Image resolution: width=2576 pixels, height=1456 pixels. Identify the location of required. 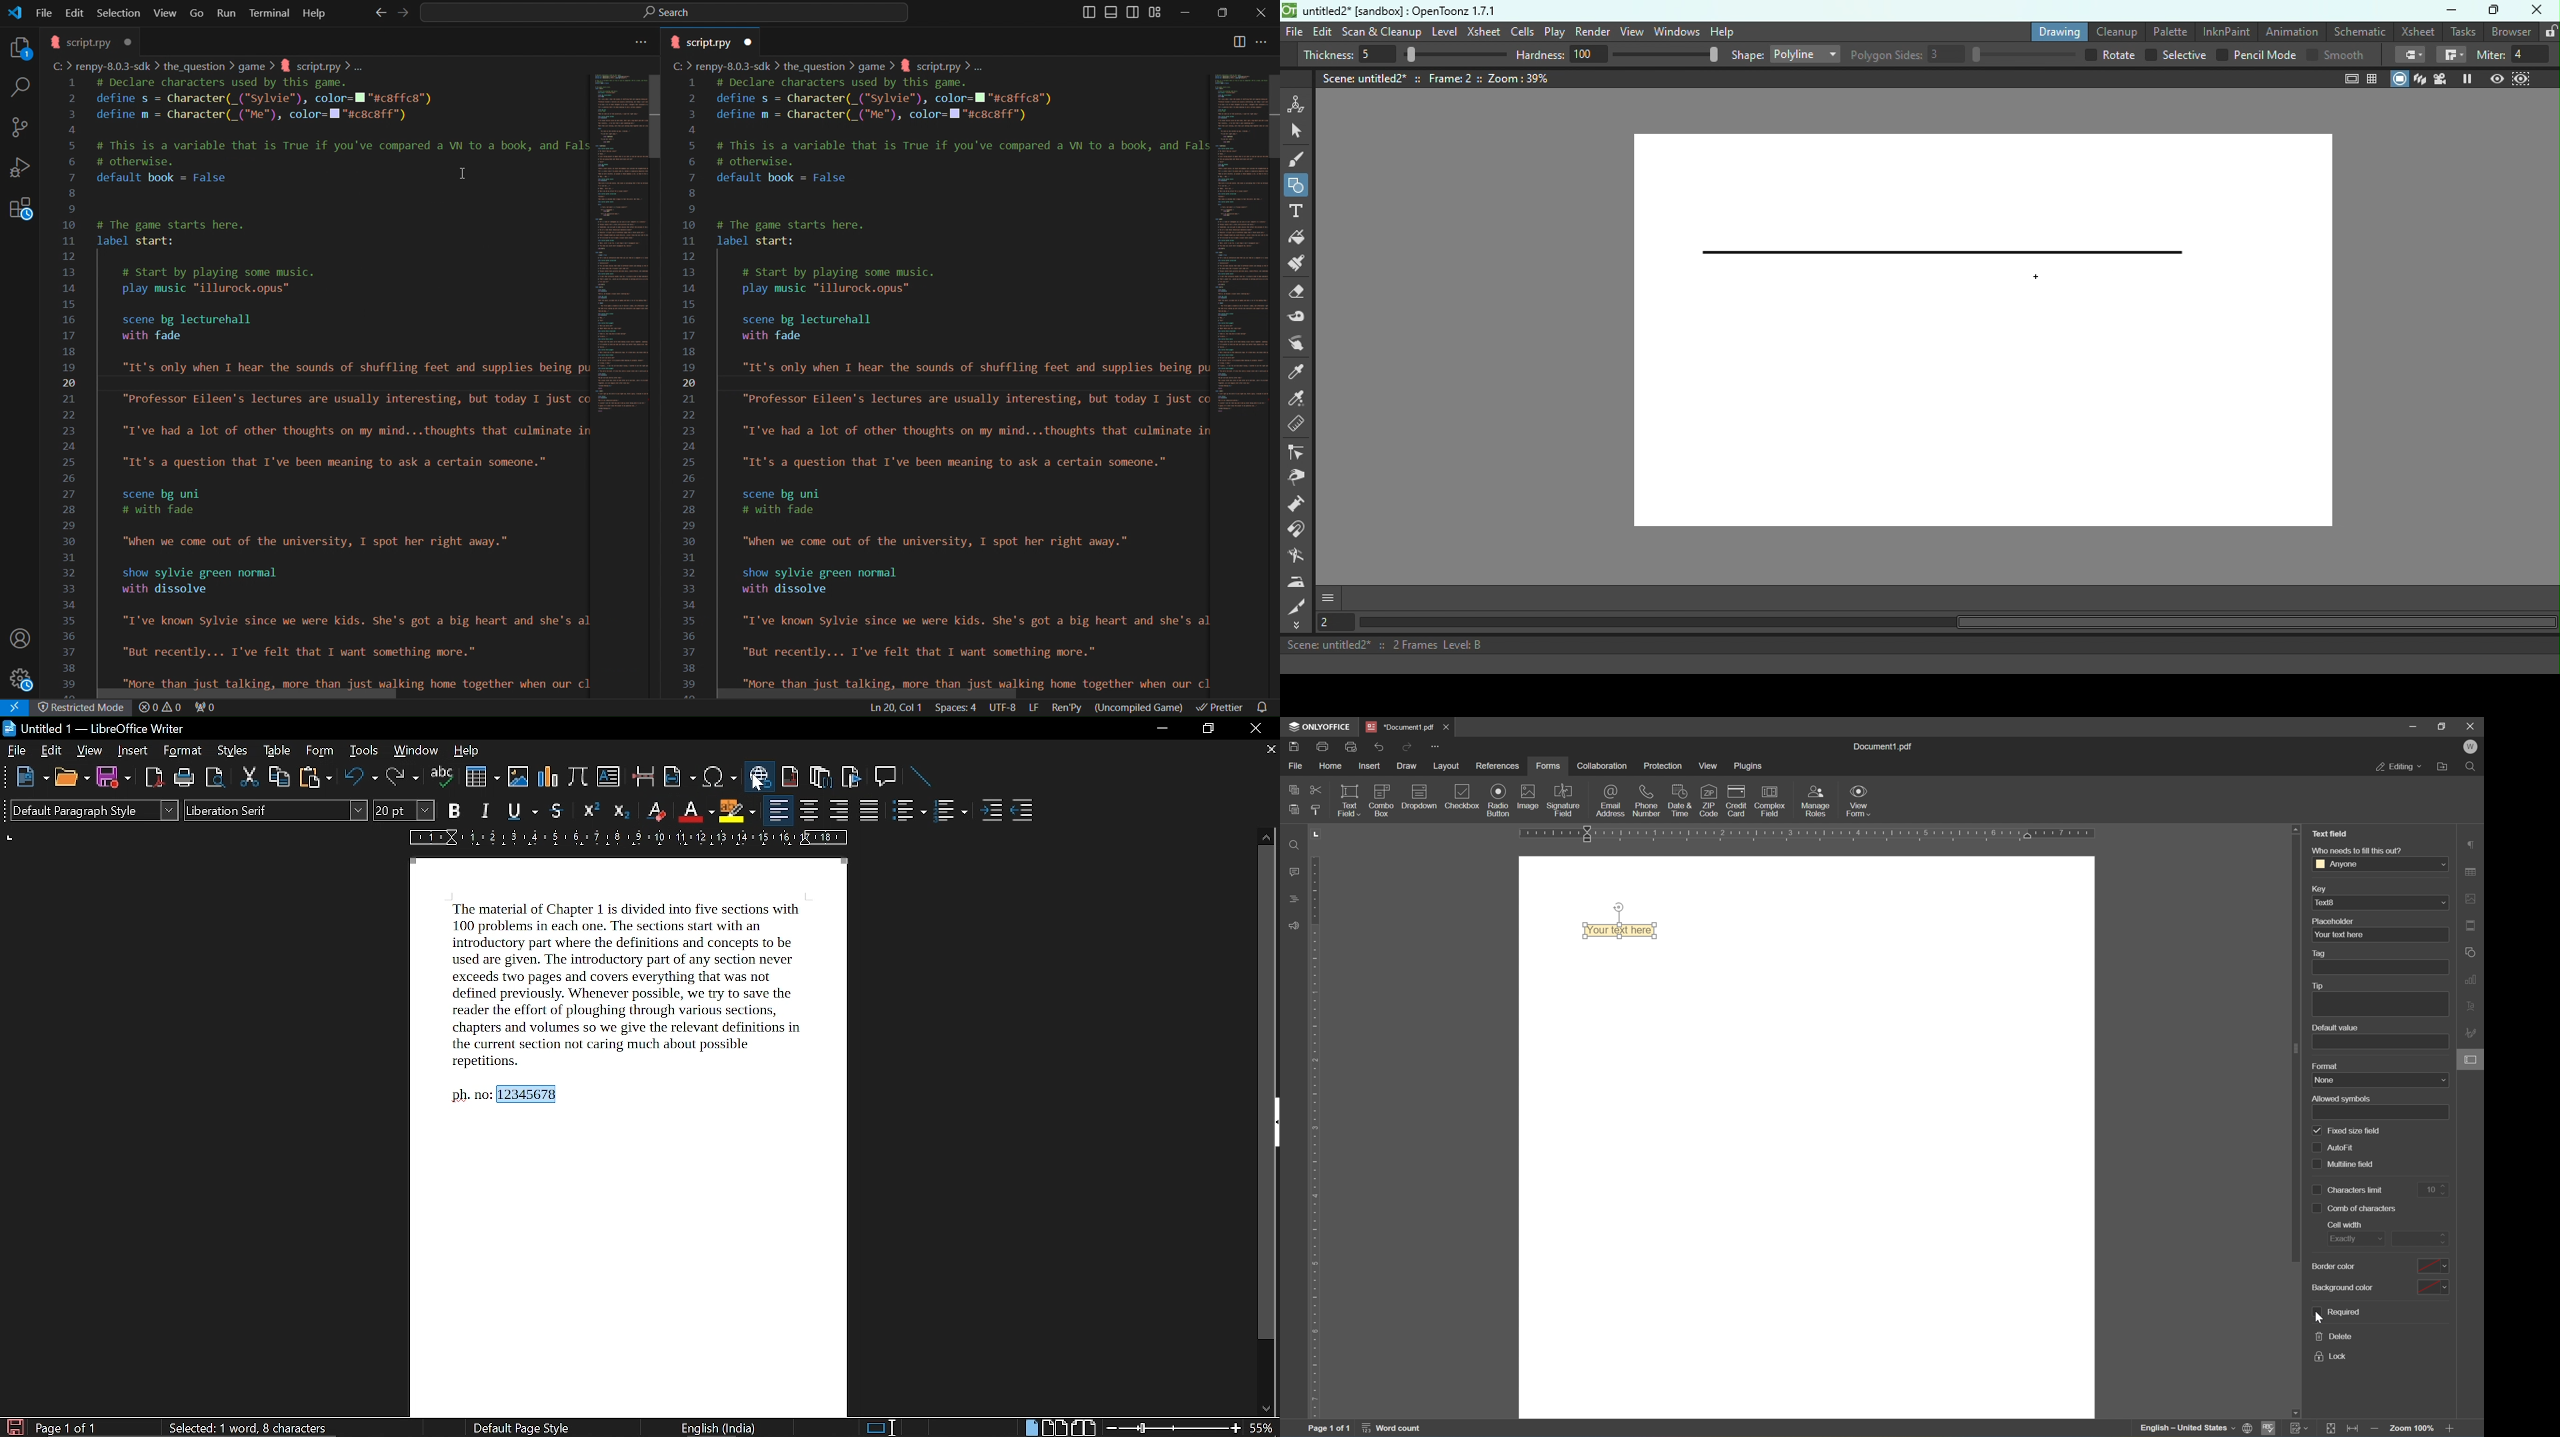
(2340, 1313).